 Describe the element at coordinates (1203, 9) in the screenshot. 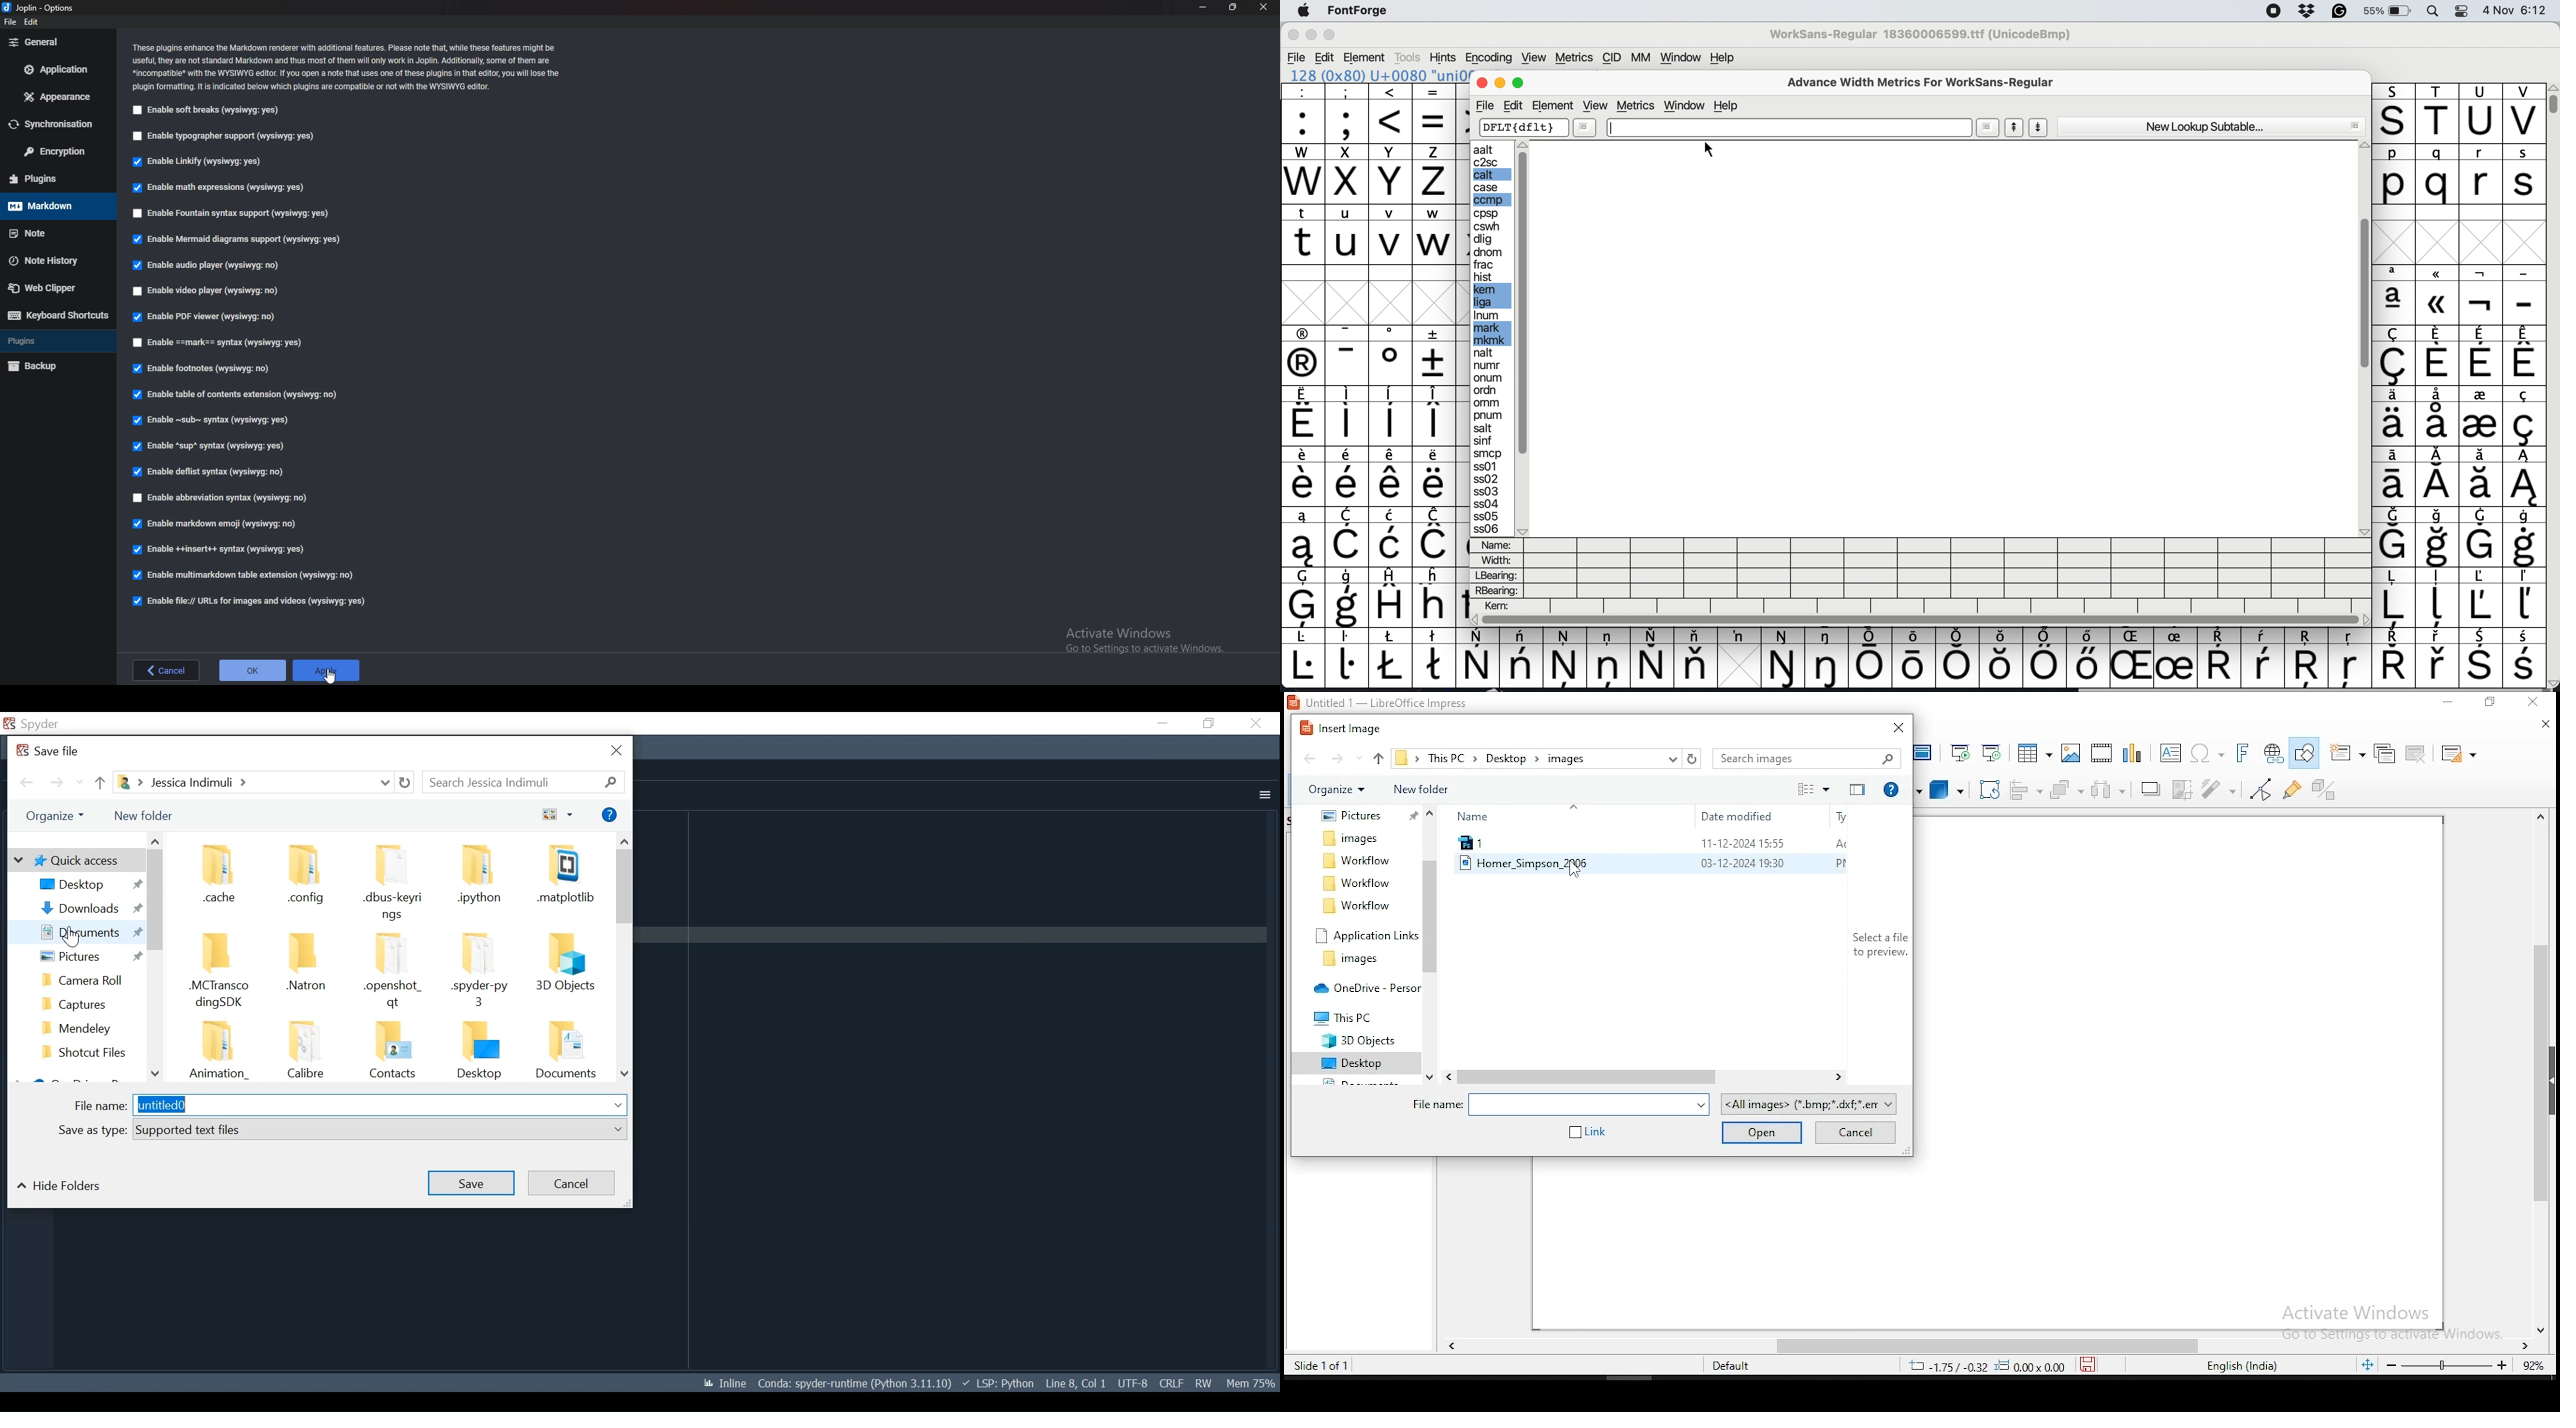

I see `Minimize` at that location.